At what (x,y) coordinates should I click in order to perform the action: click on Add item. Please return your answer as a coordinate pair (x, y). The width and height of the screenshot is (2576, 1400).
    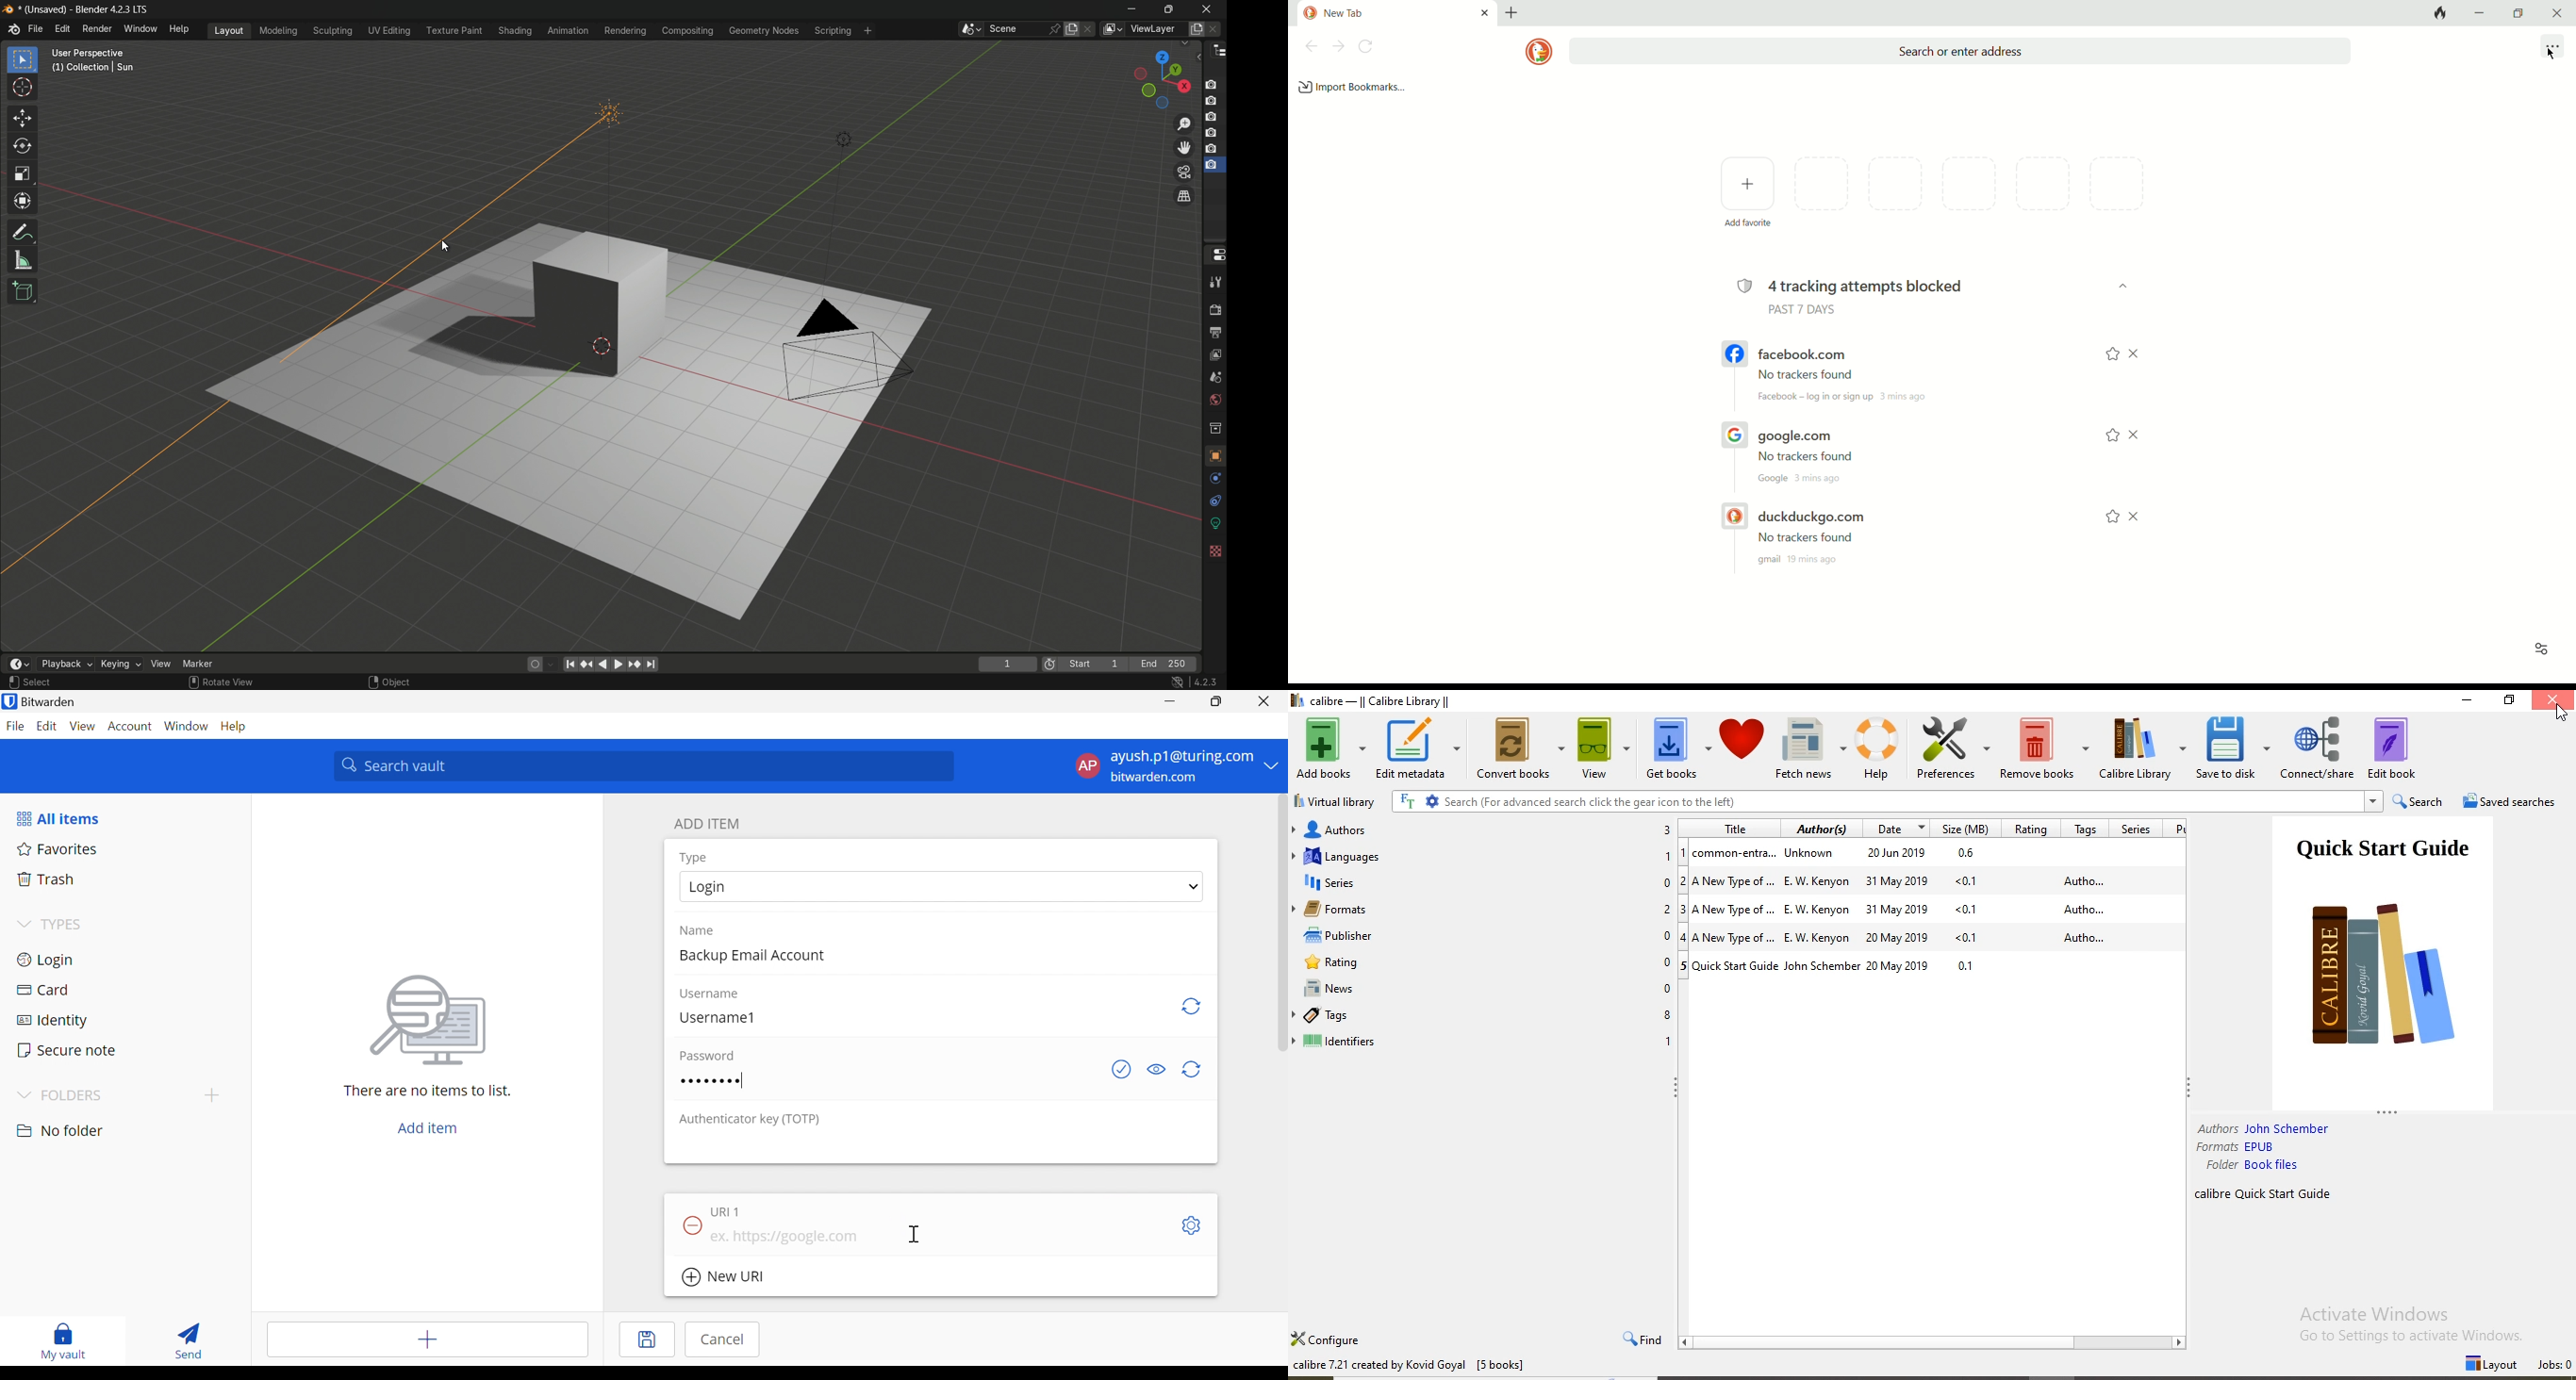
    Looking at the image, I should click on (426, 1337).